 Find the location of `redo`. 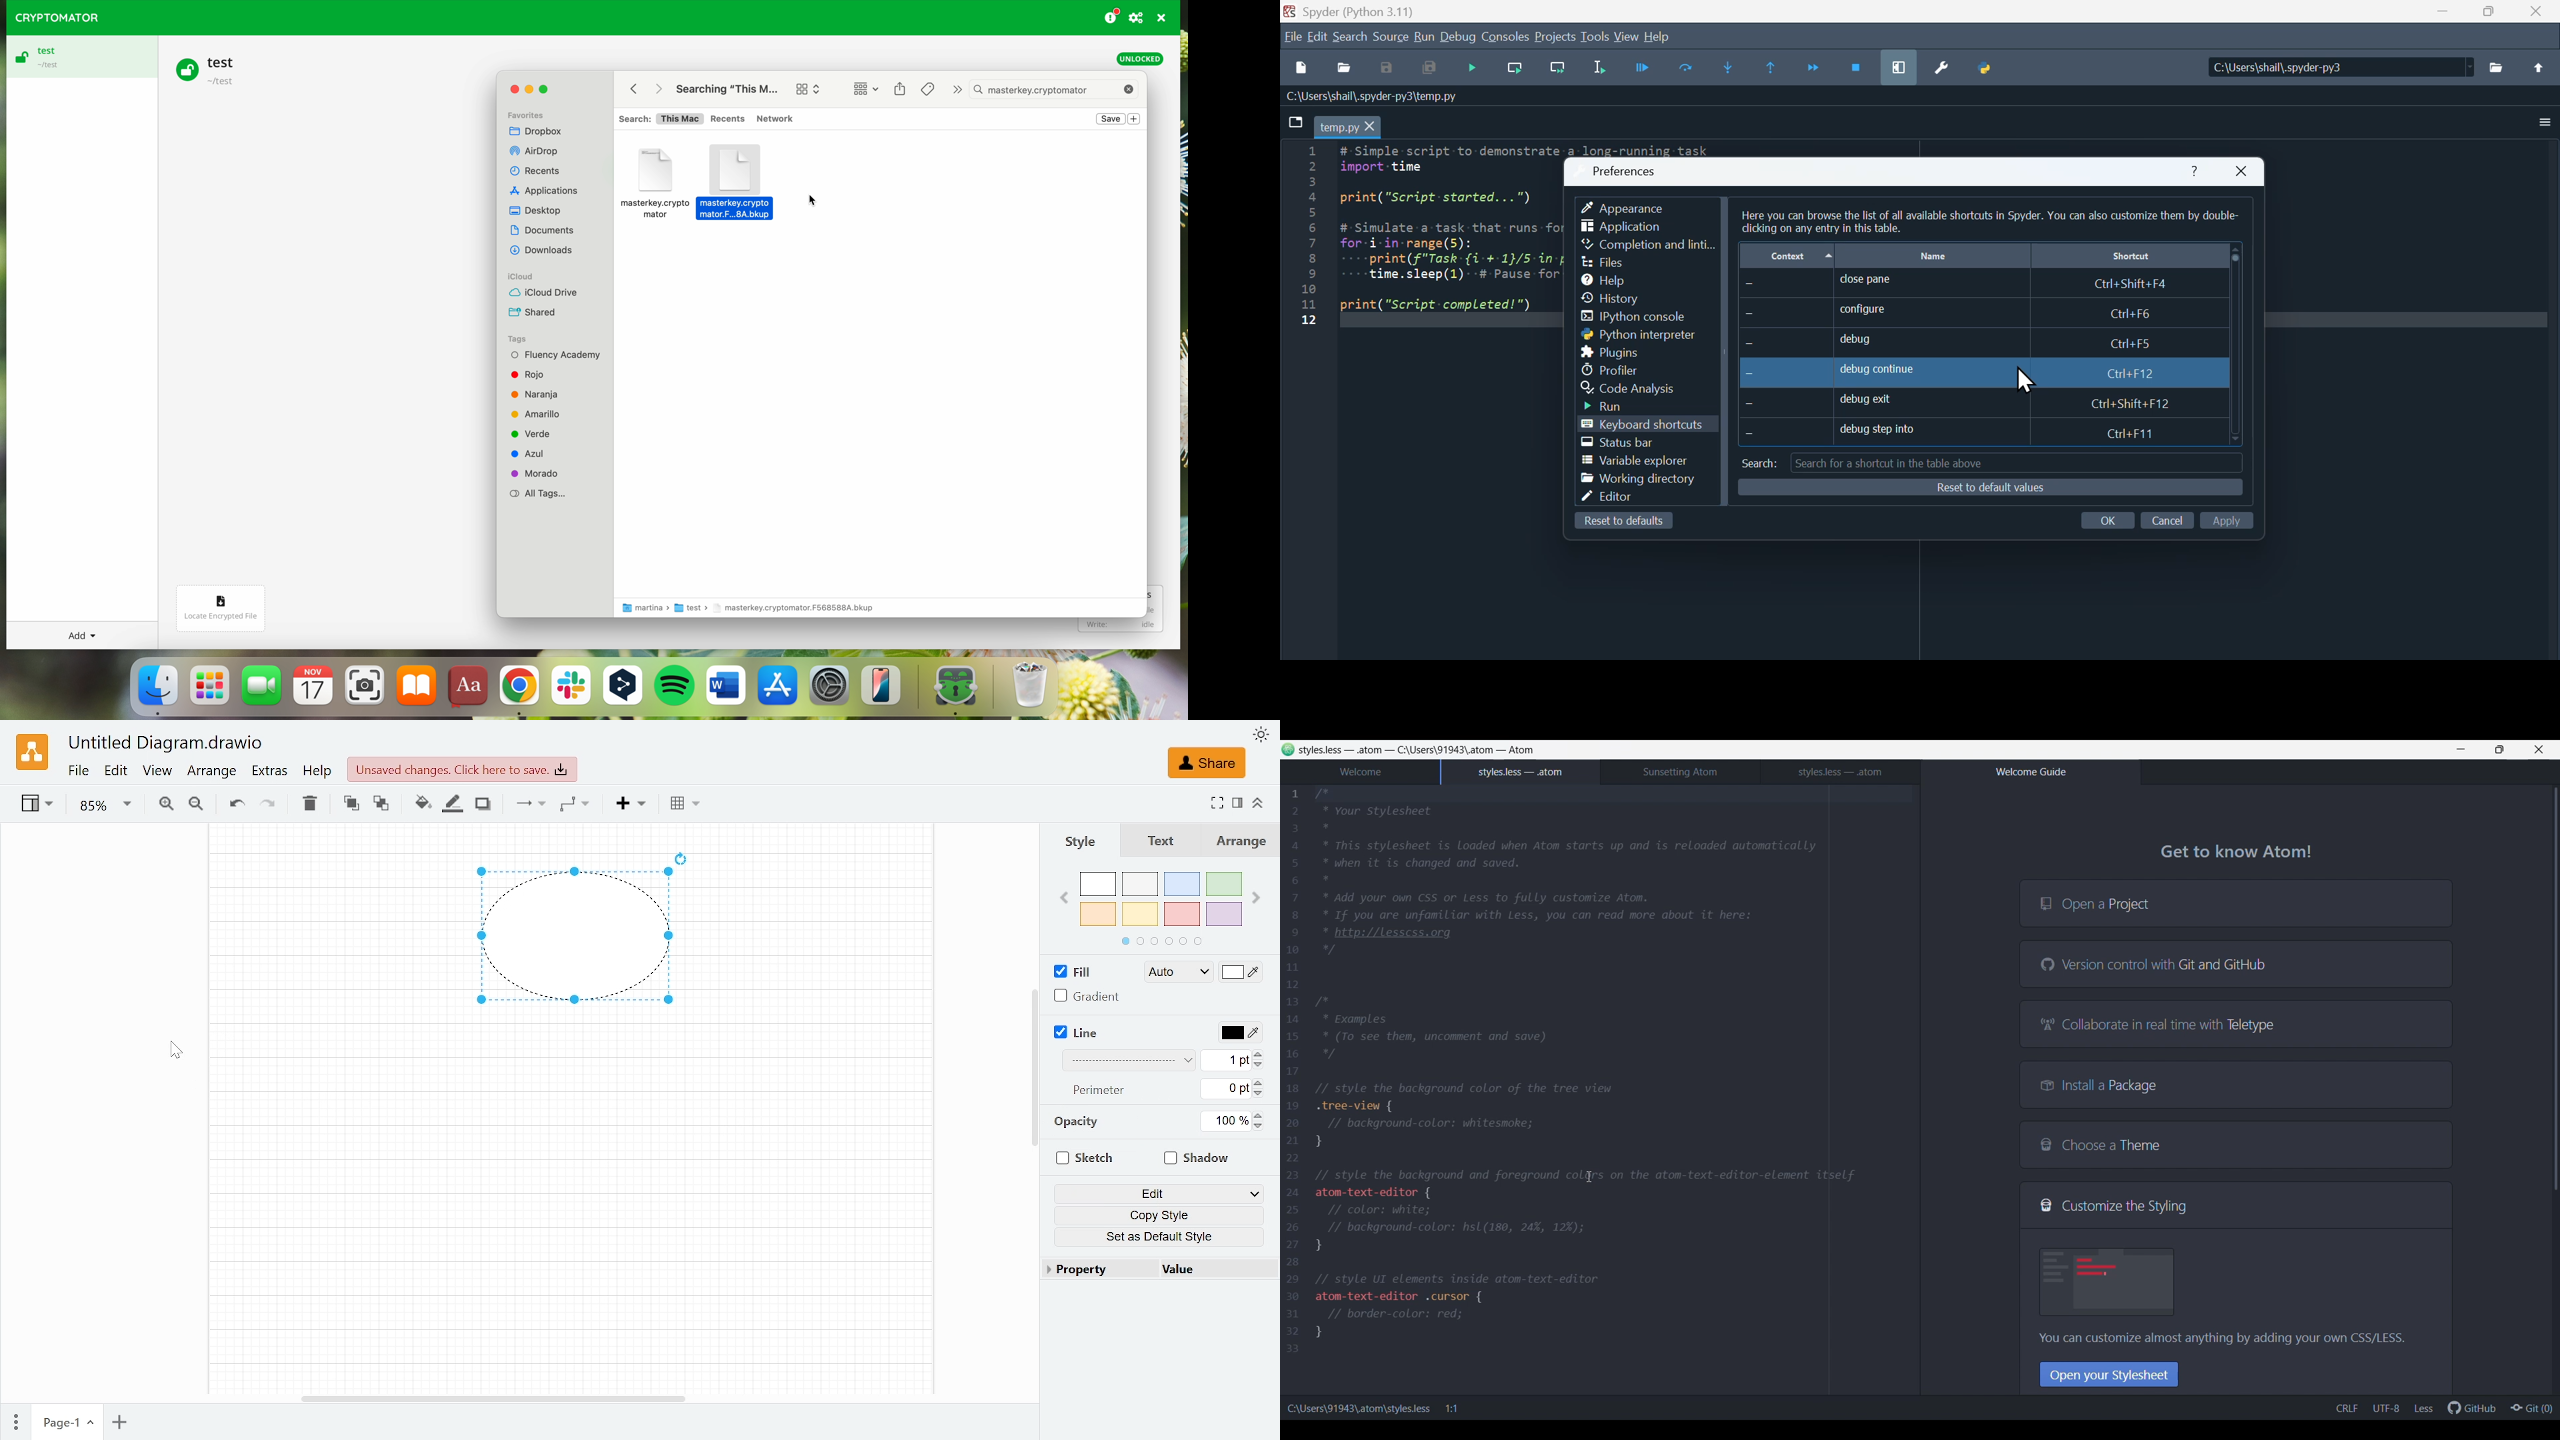

redo is located at coordinates (269, 807).